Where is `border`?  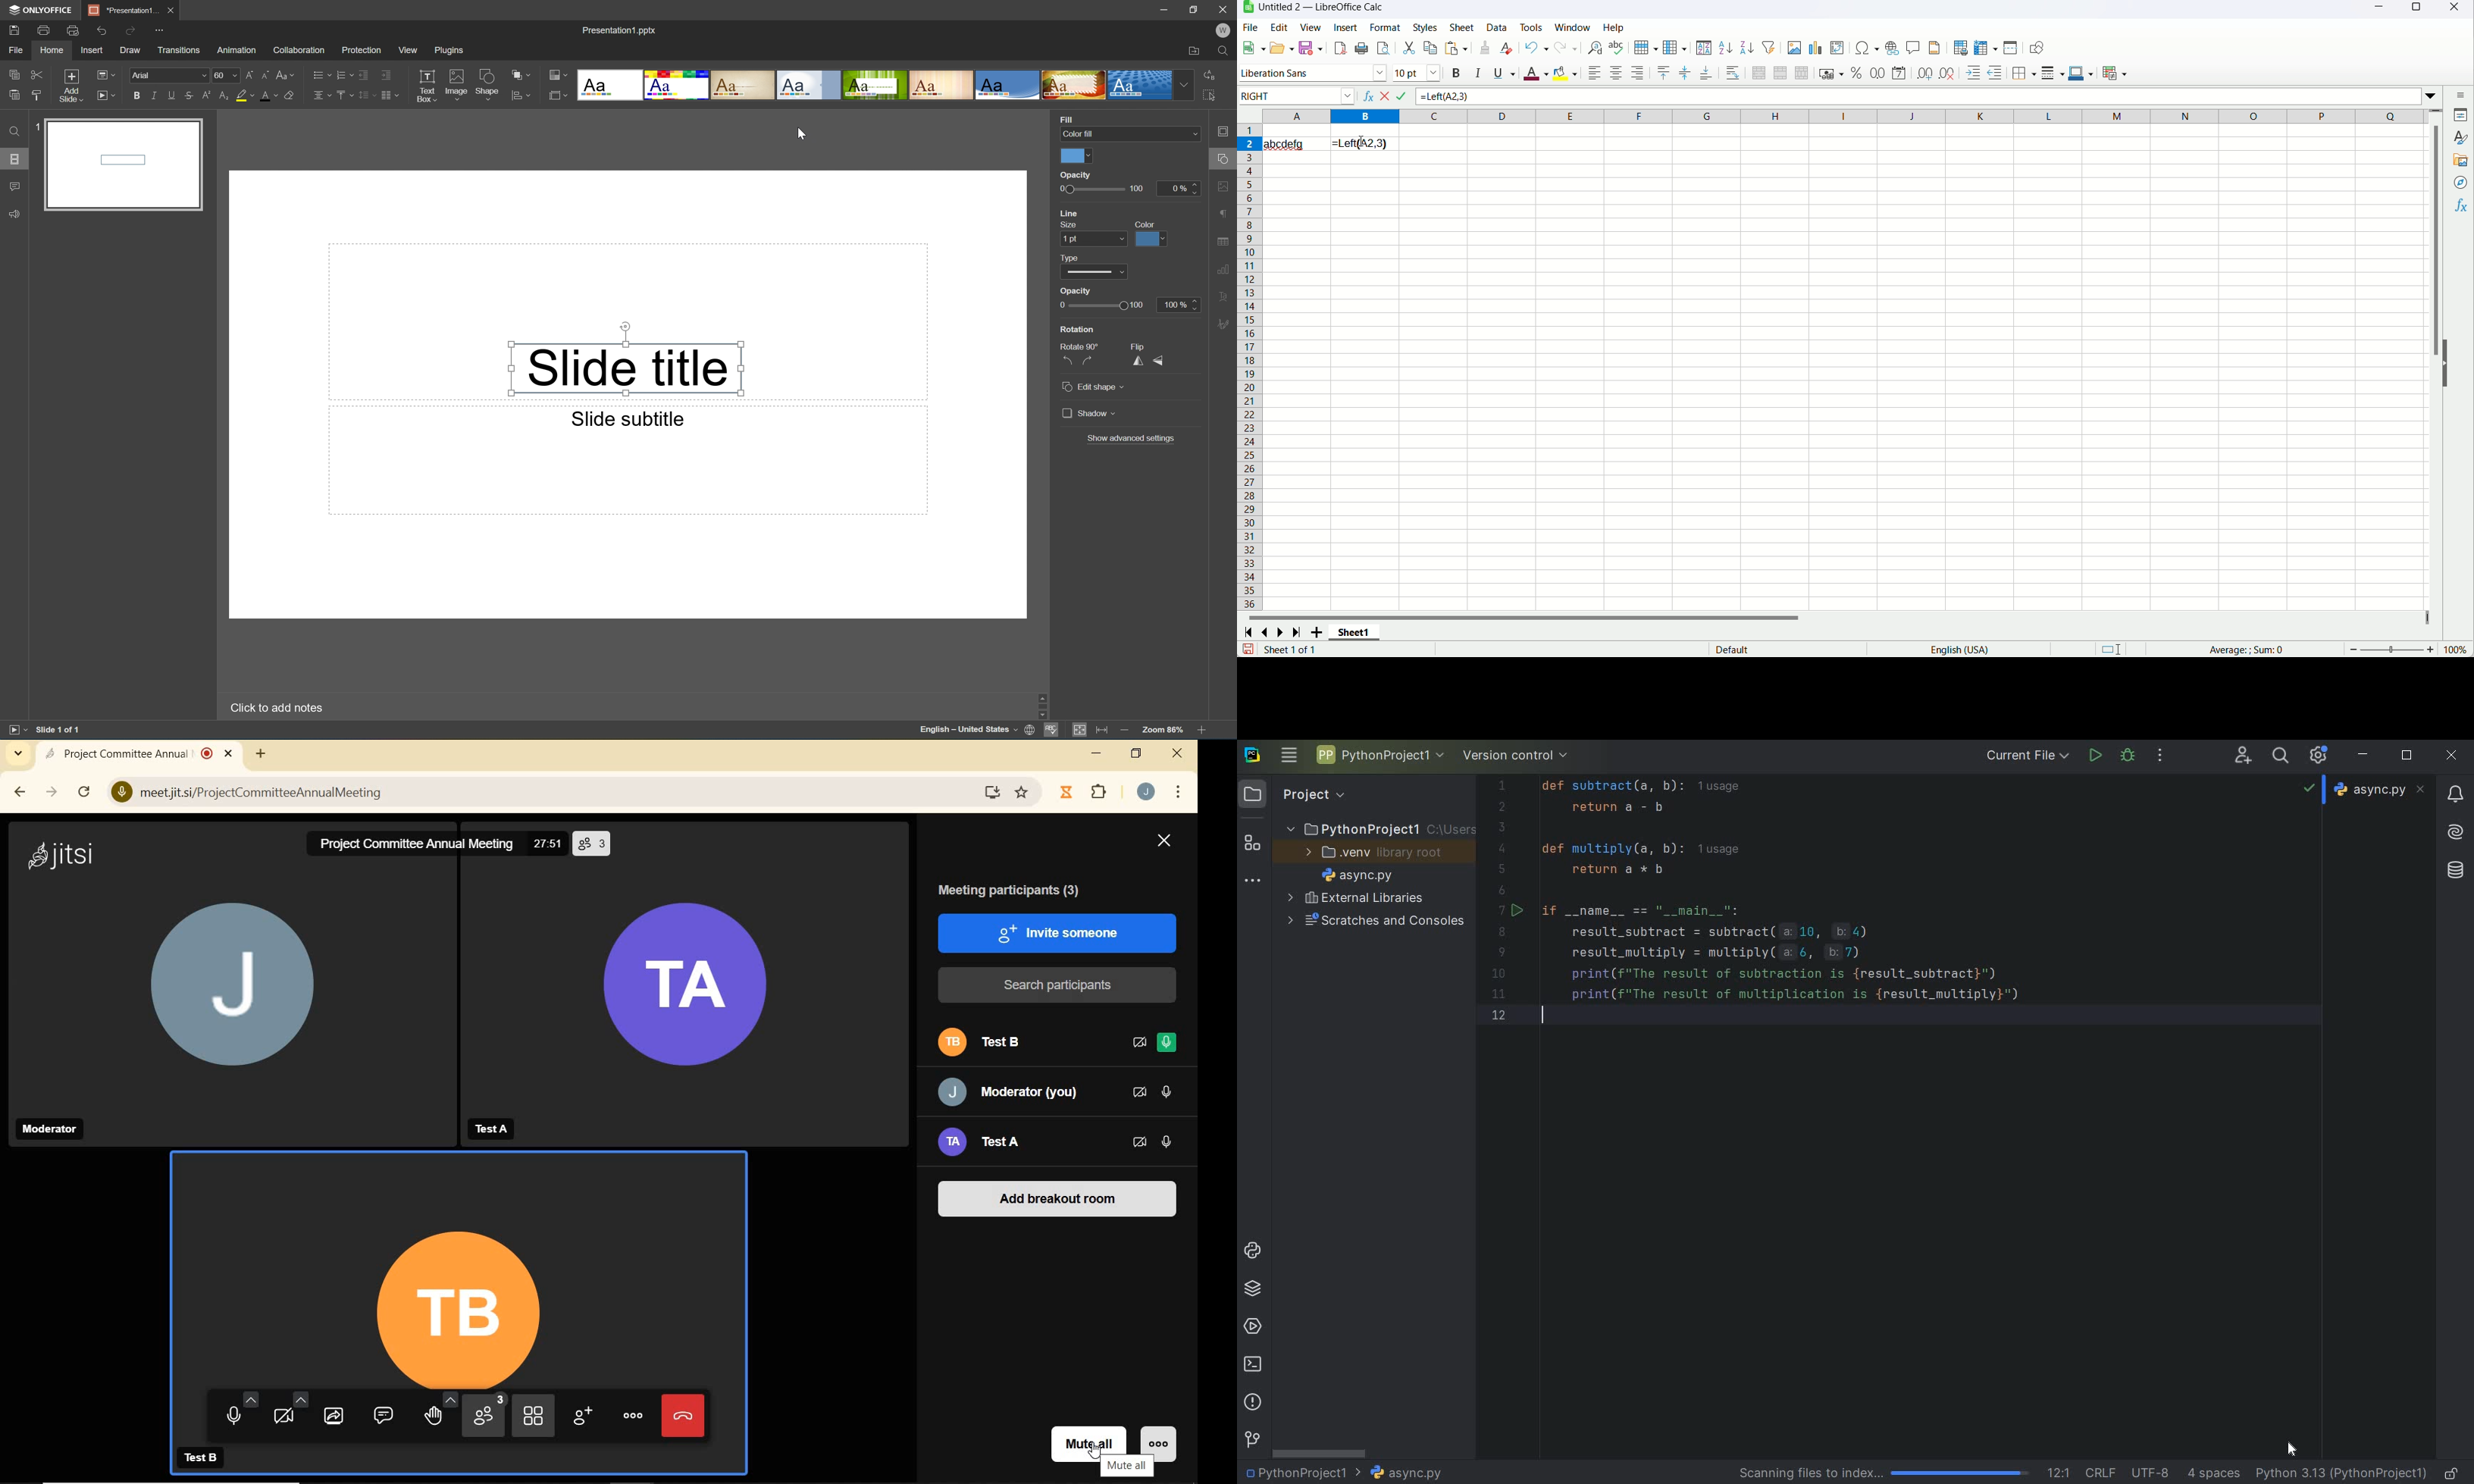
border is located at coordinates (2025, 73).